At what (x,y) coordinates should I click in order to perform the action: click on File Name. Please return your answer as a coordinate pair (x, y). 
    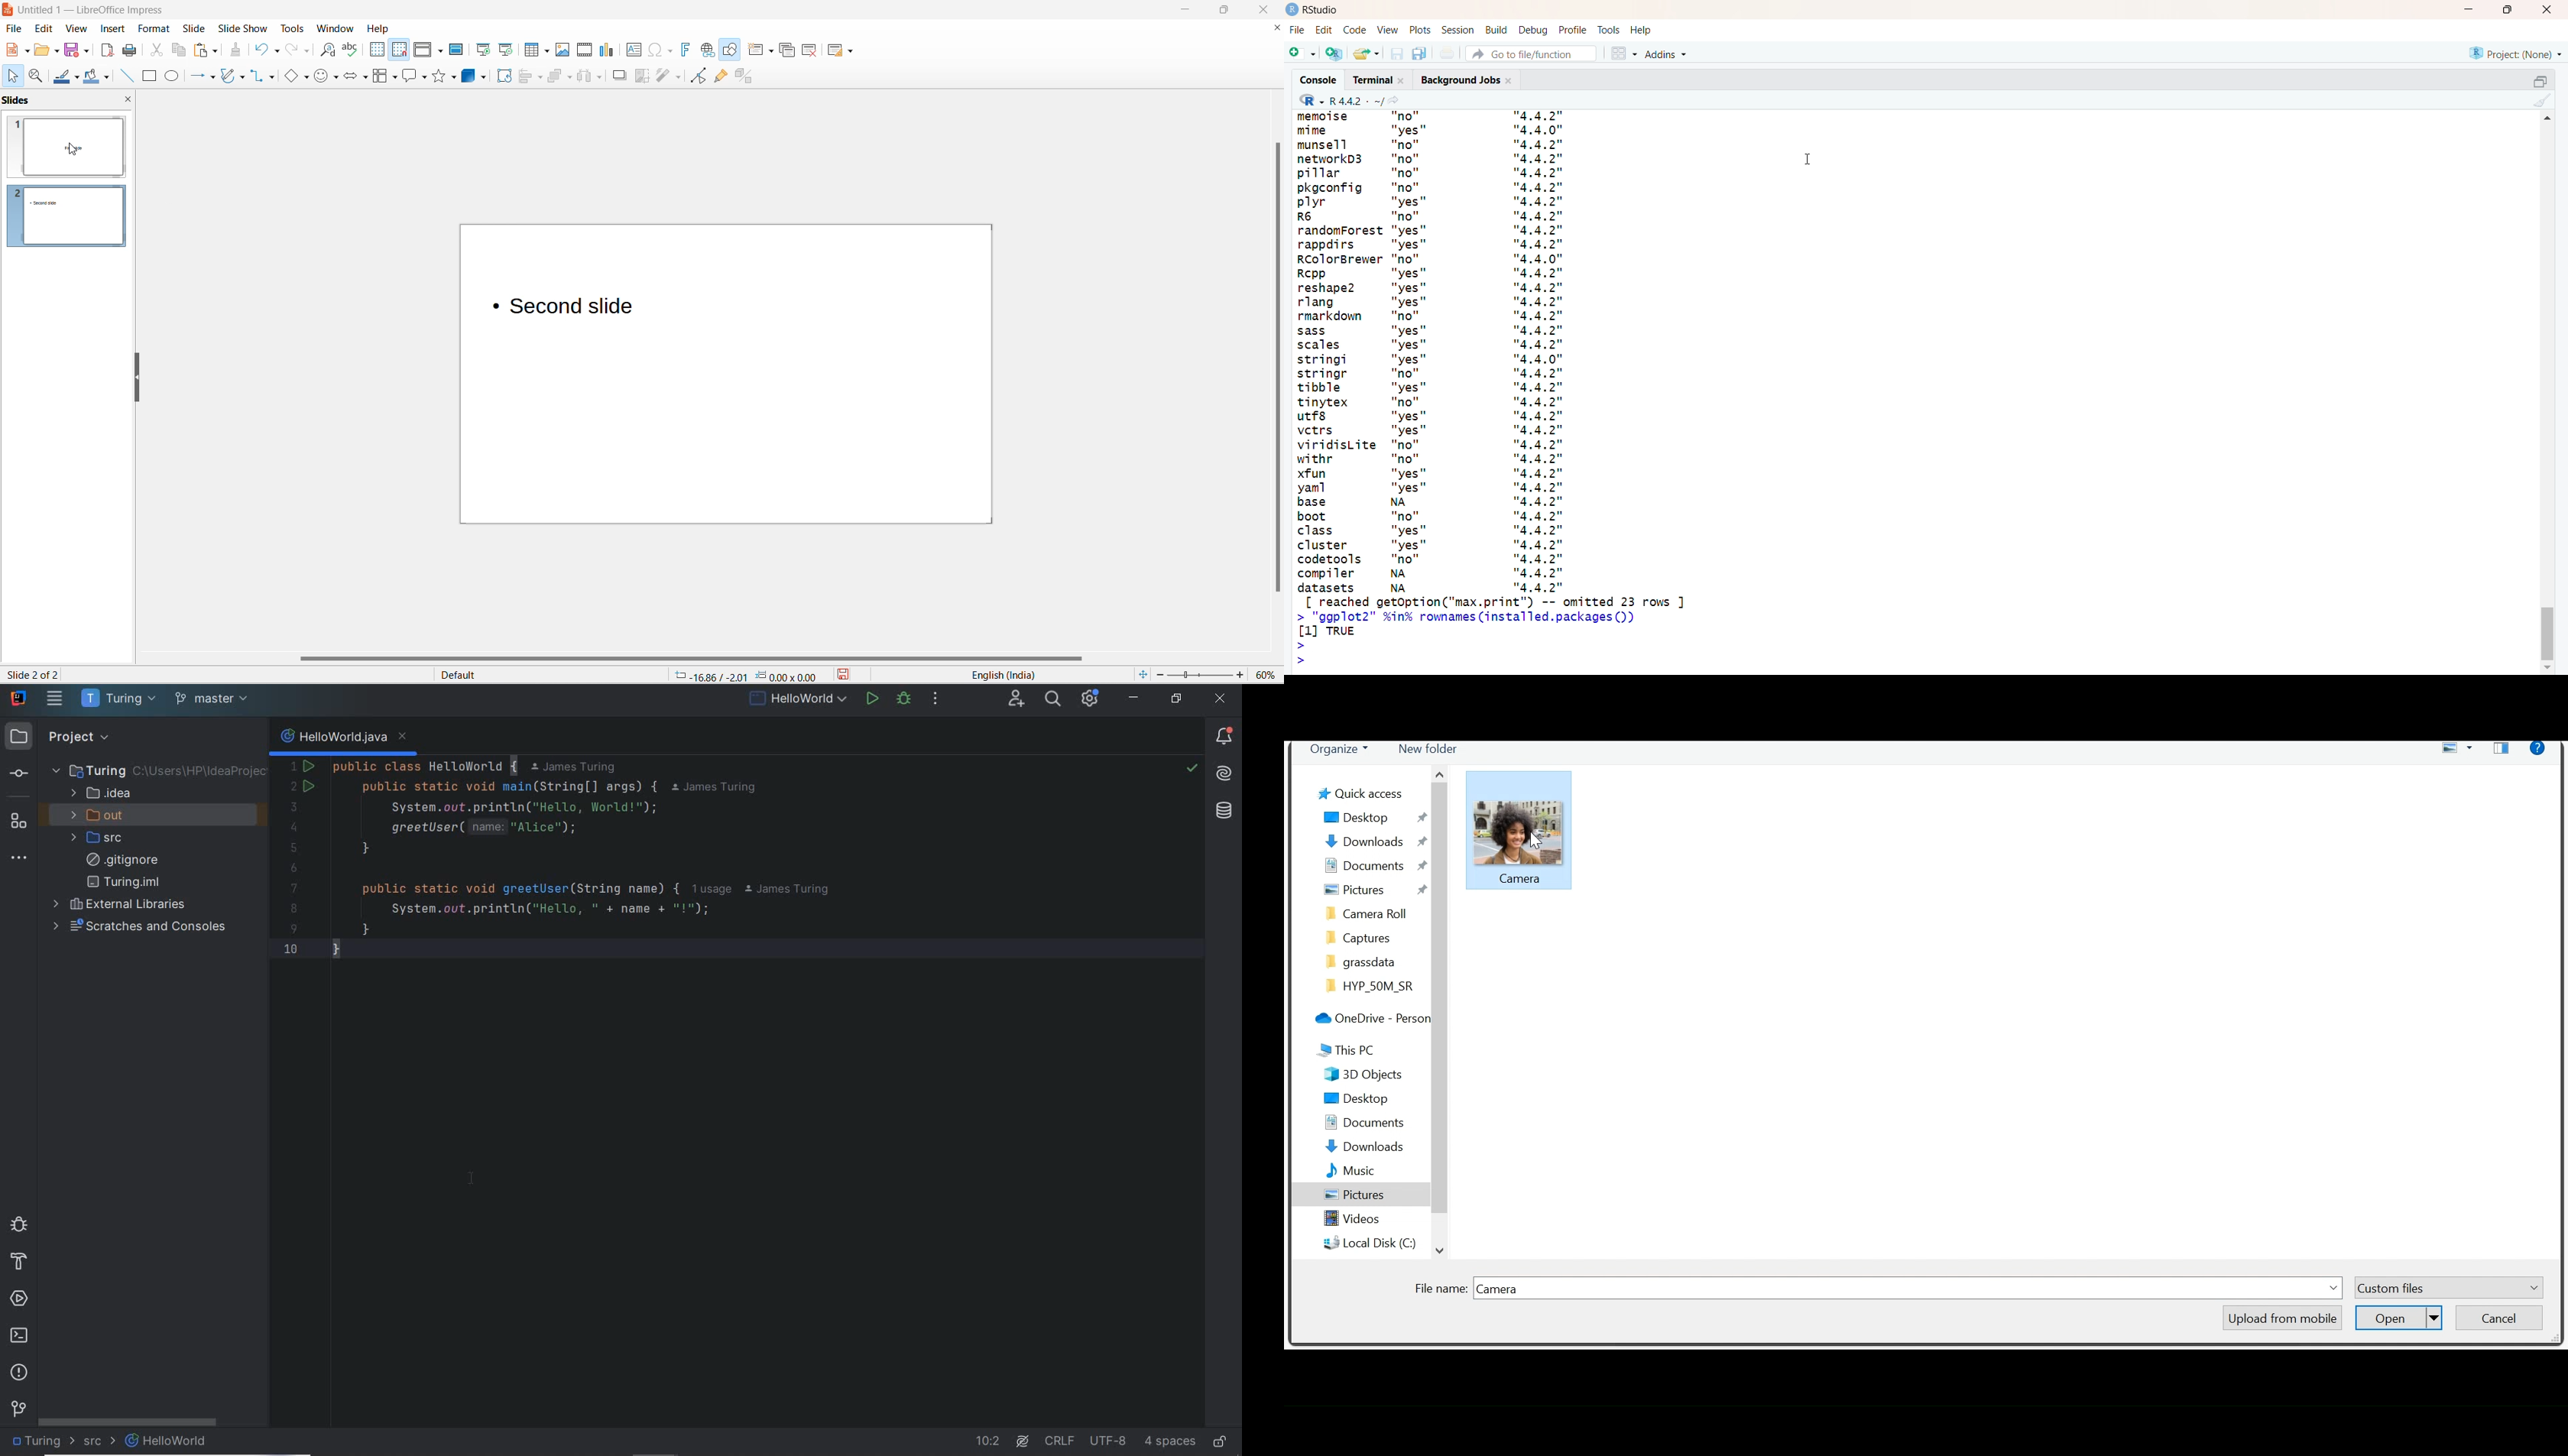
    Looking at the image, I should click on (1442, 1289).